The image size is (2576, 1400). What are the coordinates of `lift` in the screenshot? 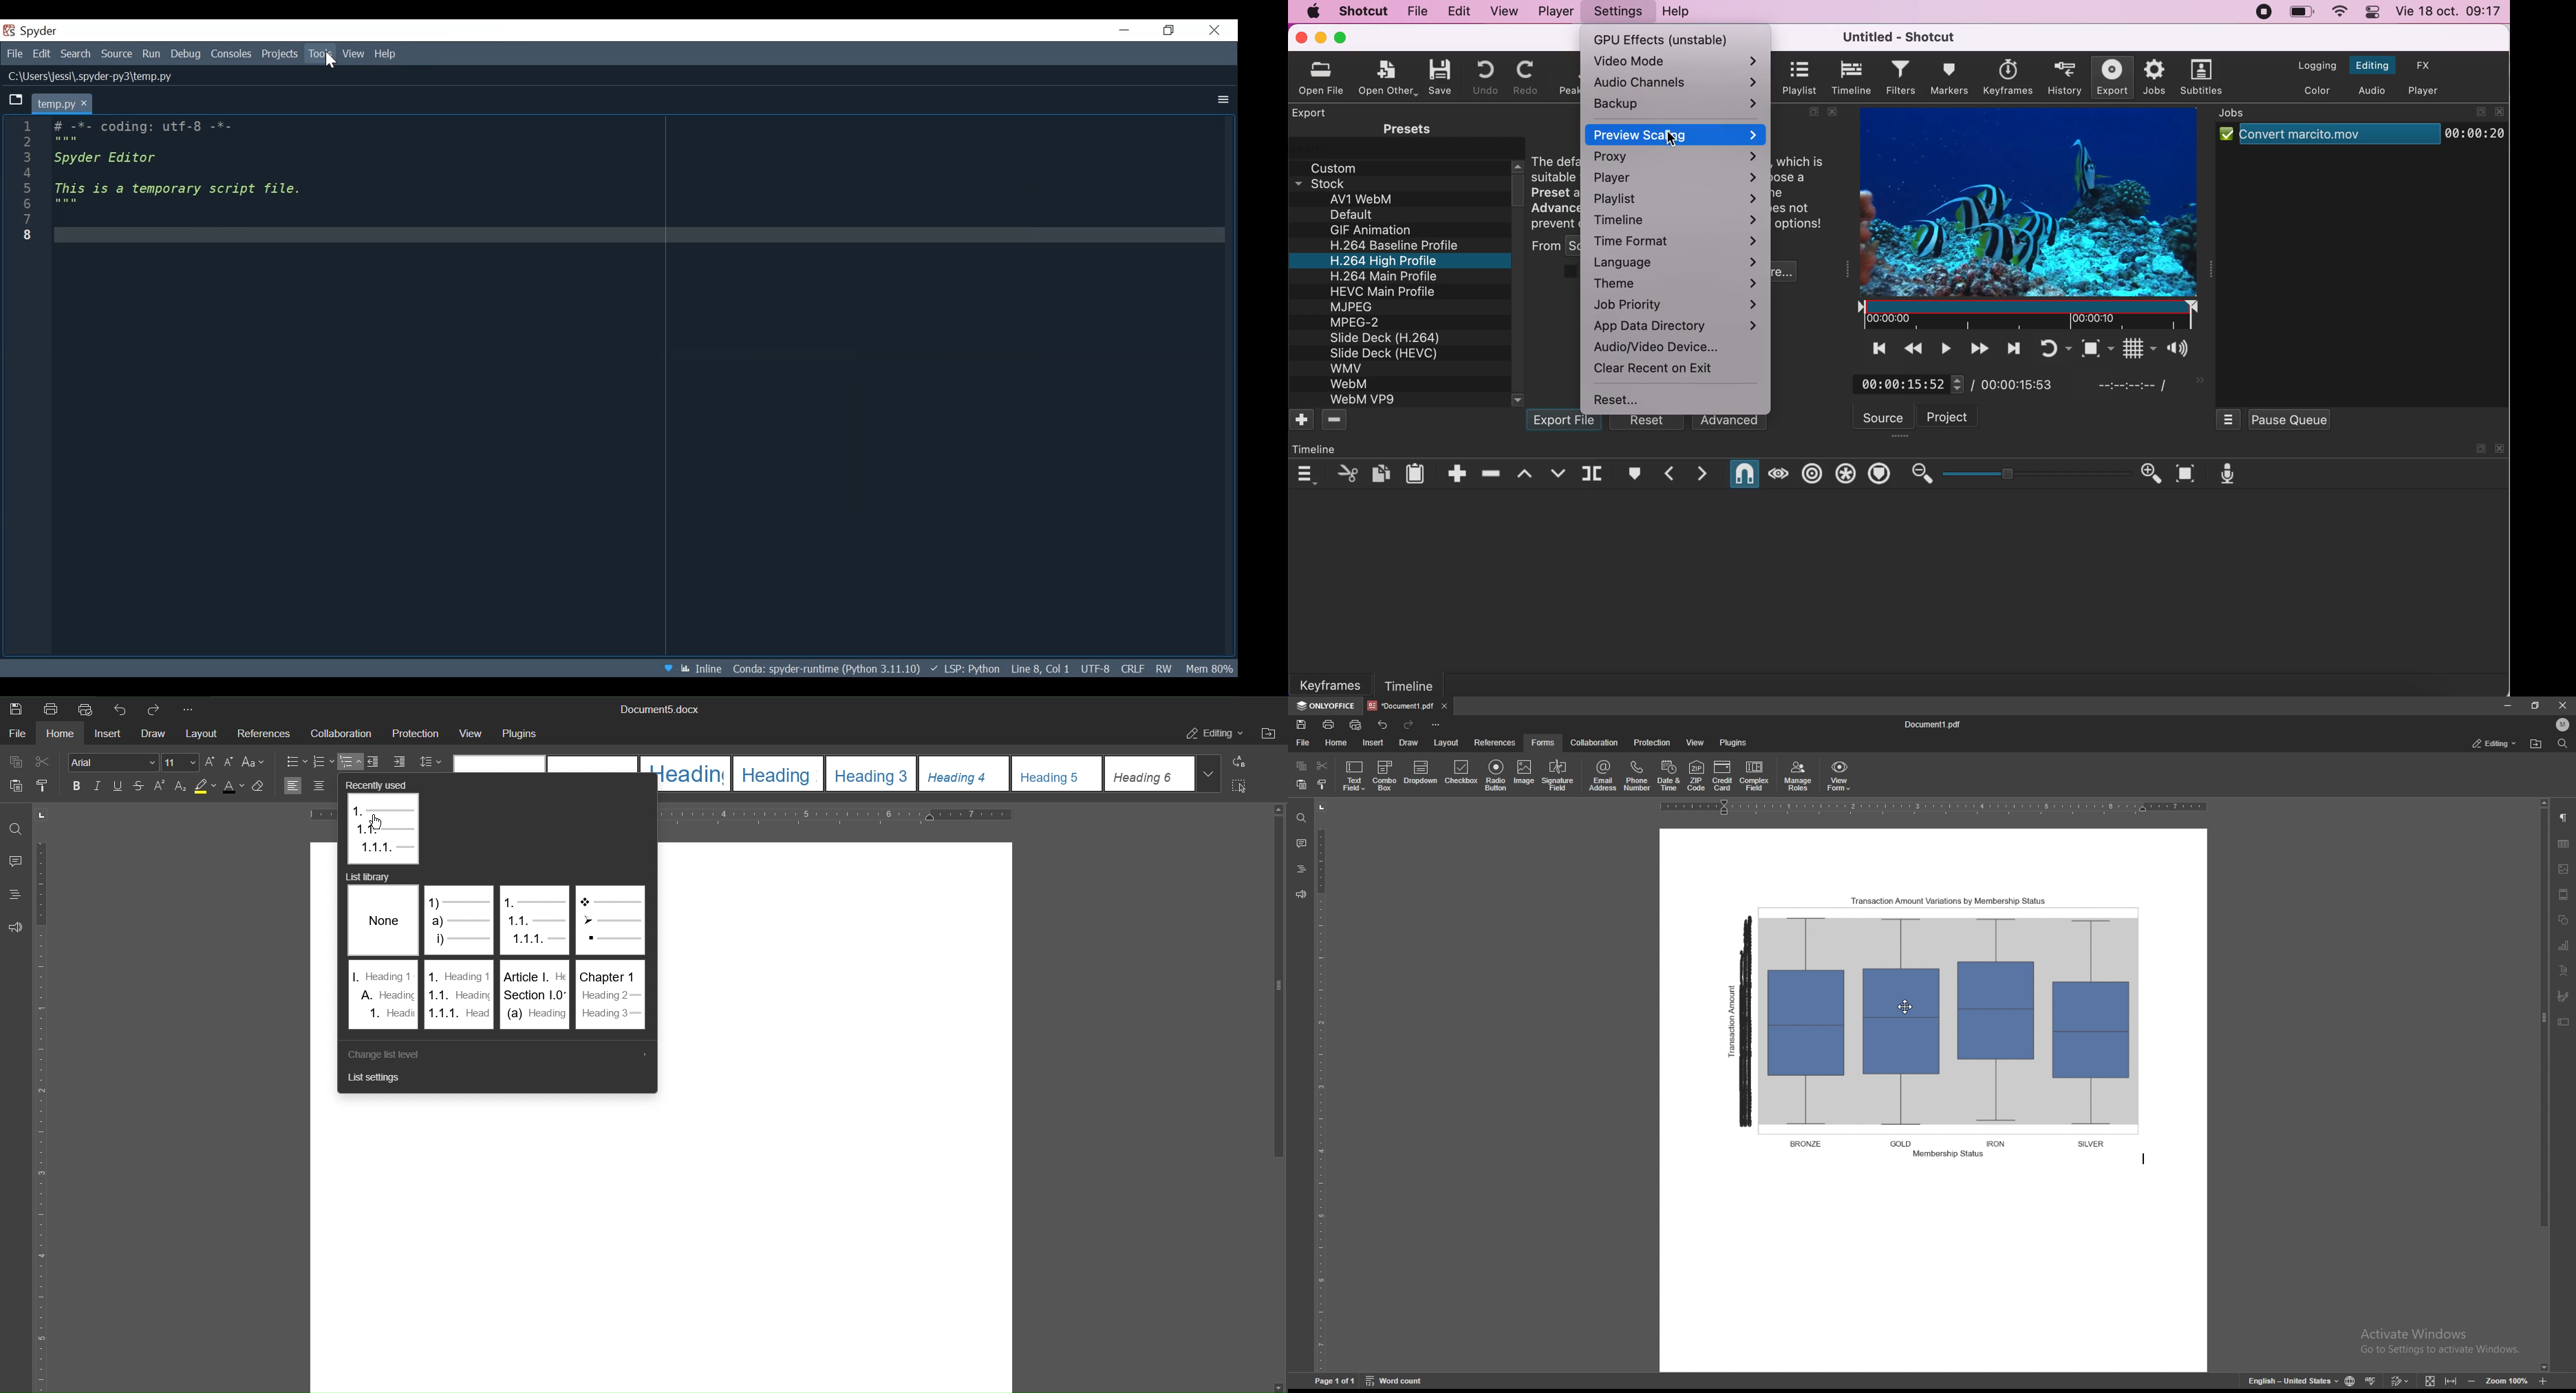 It's located at (1526, 474).